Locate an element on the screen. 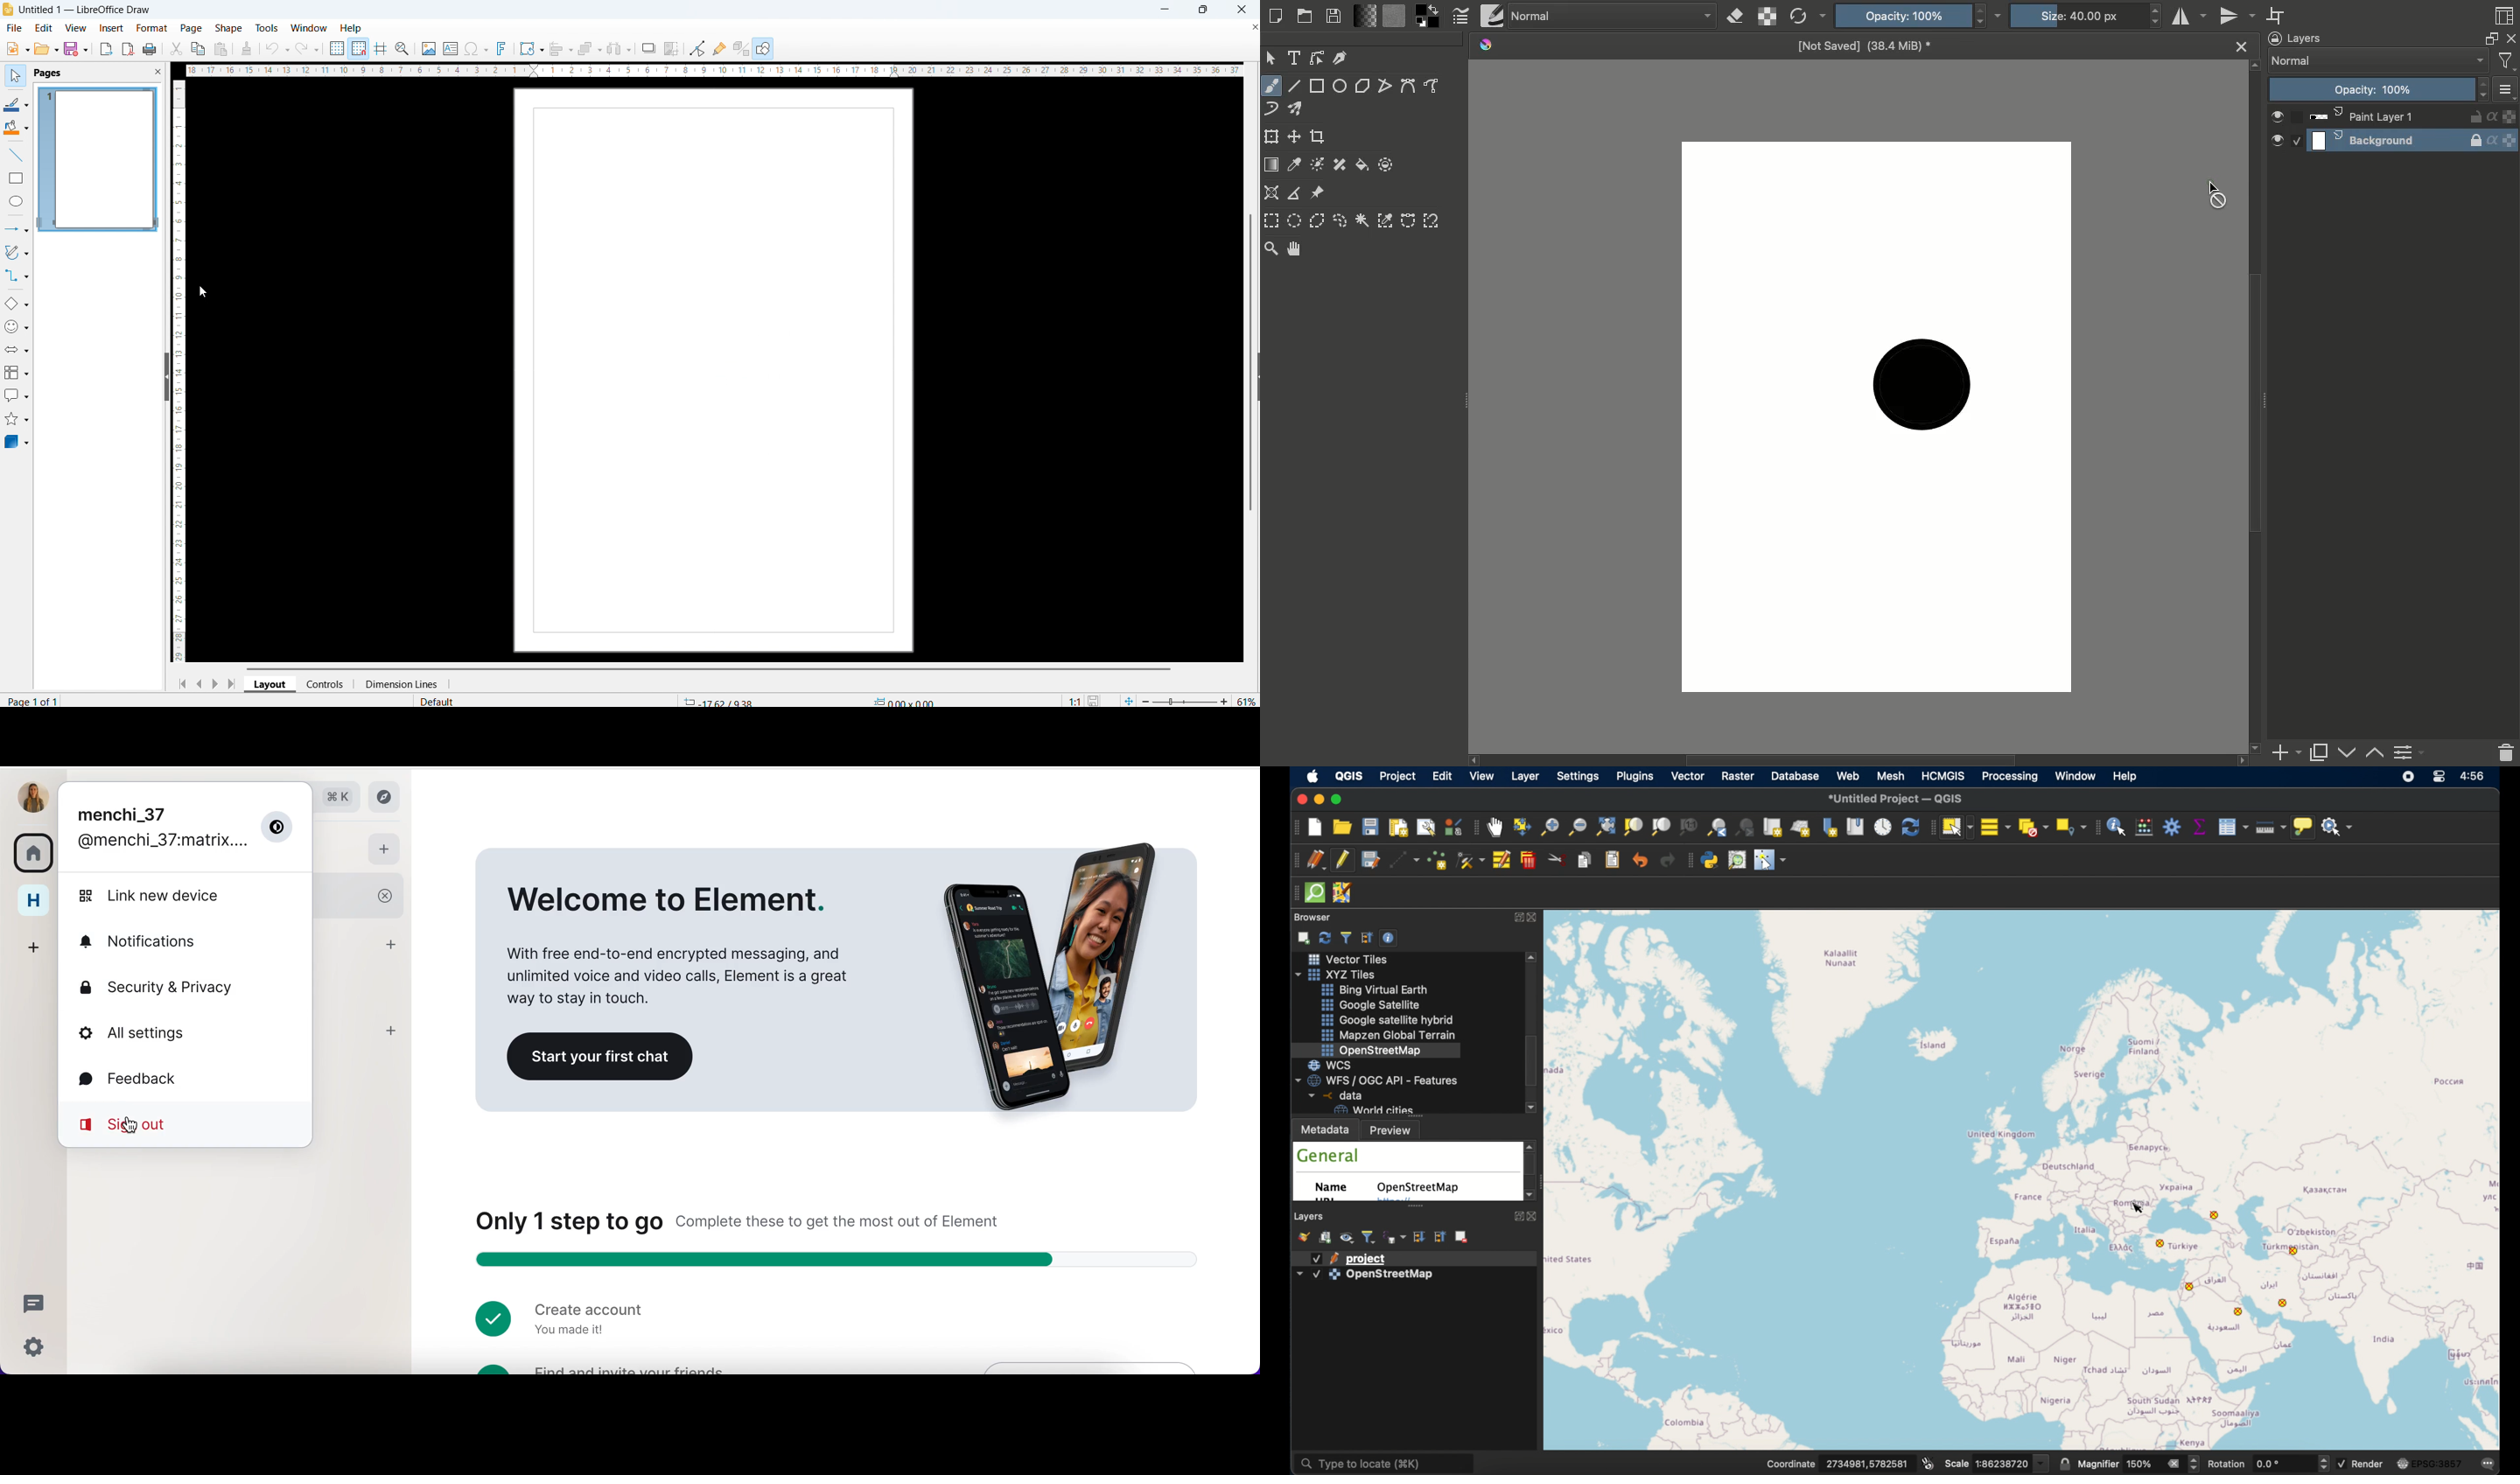 The width and height of the screenshot is (2520, 1484). new spatial bookmarks is located at coordinates (1830, 827).